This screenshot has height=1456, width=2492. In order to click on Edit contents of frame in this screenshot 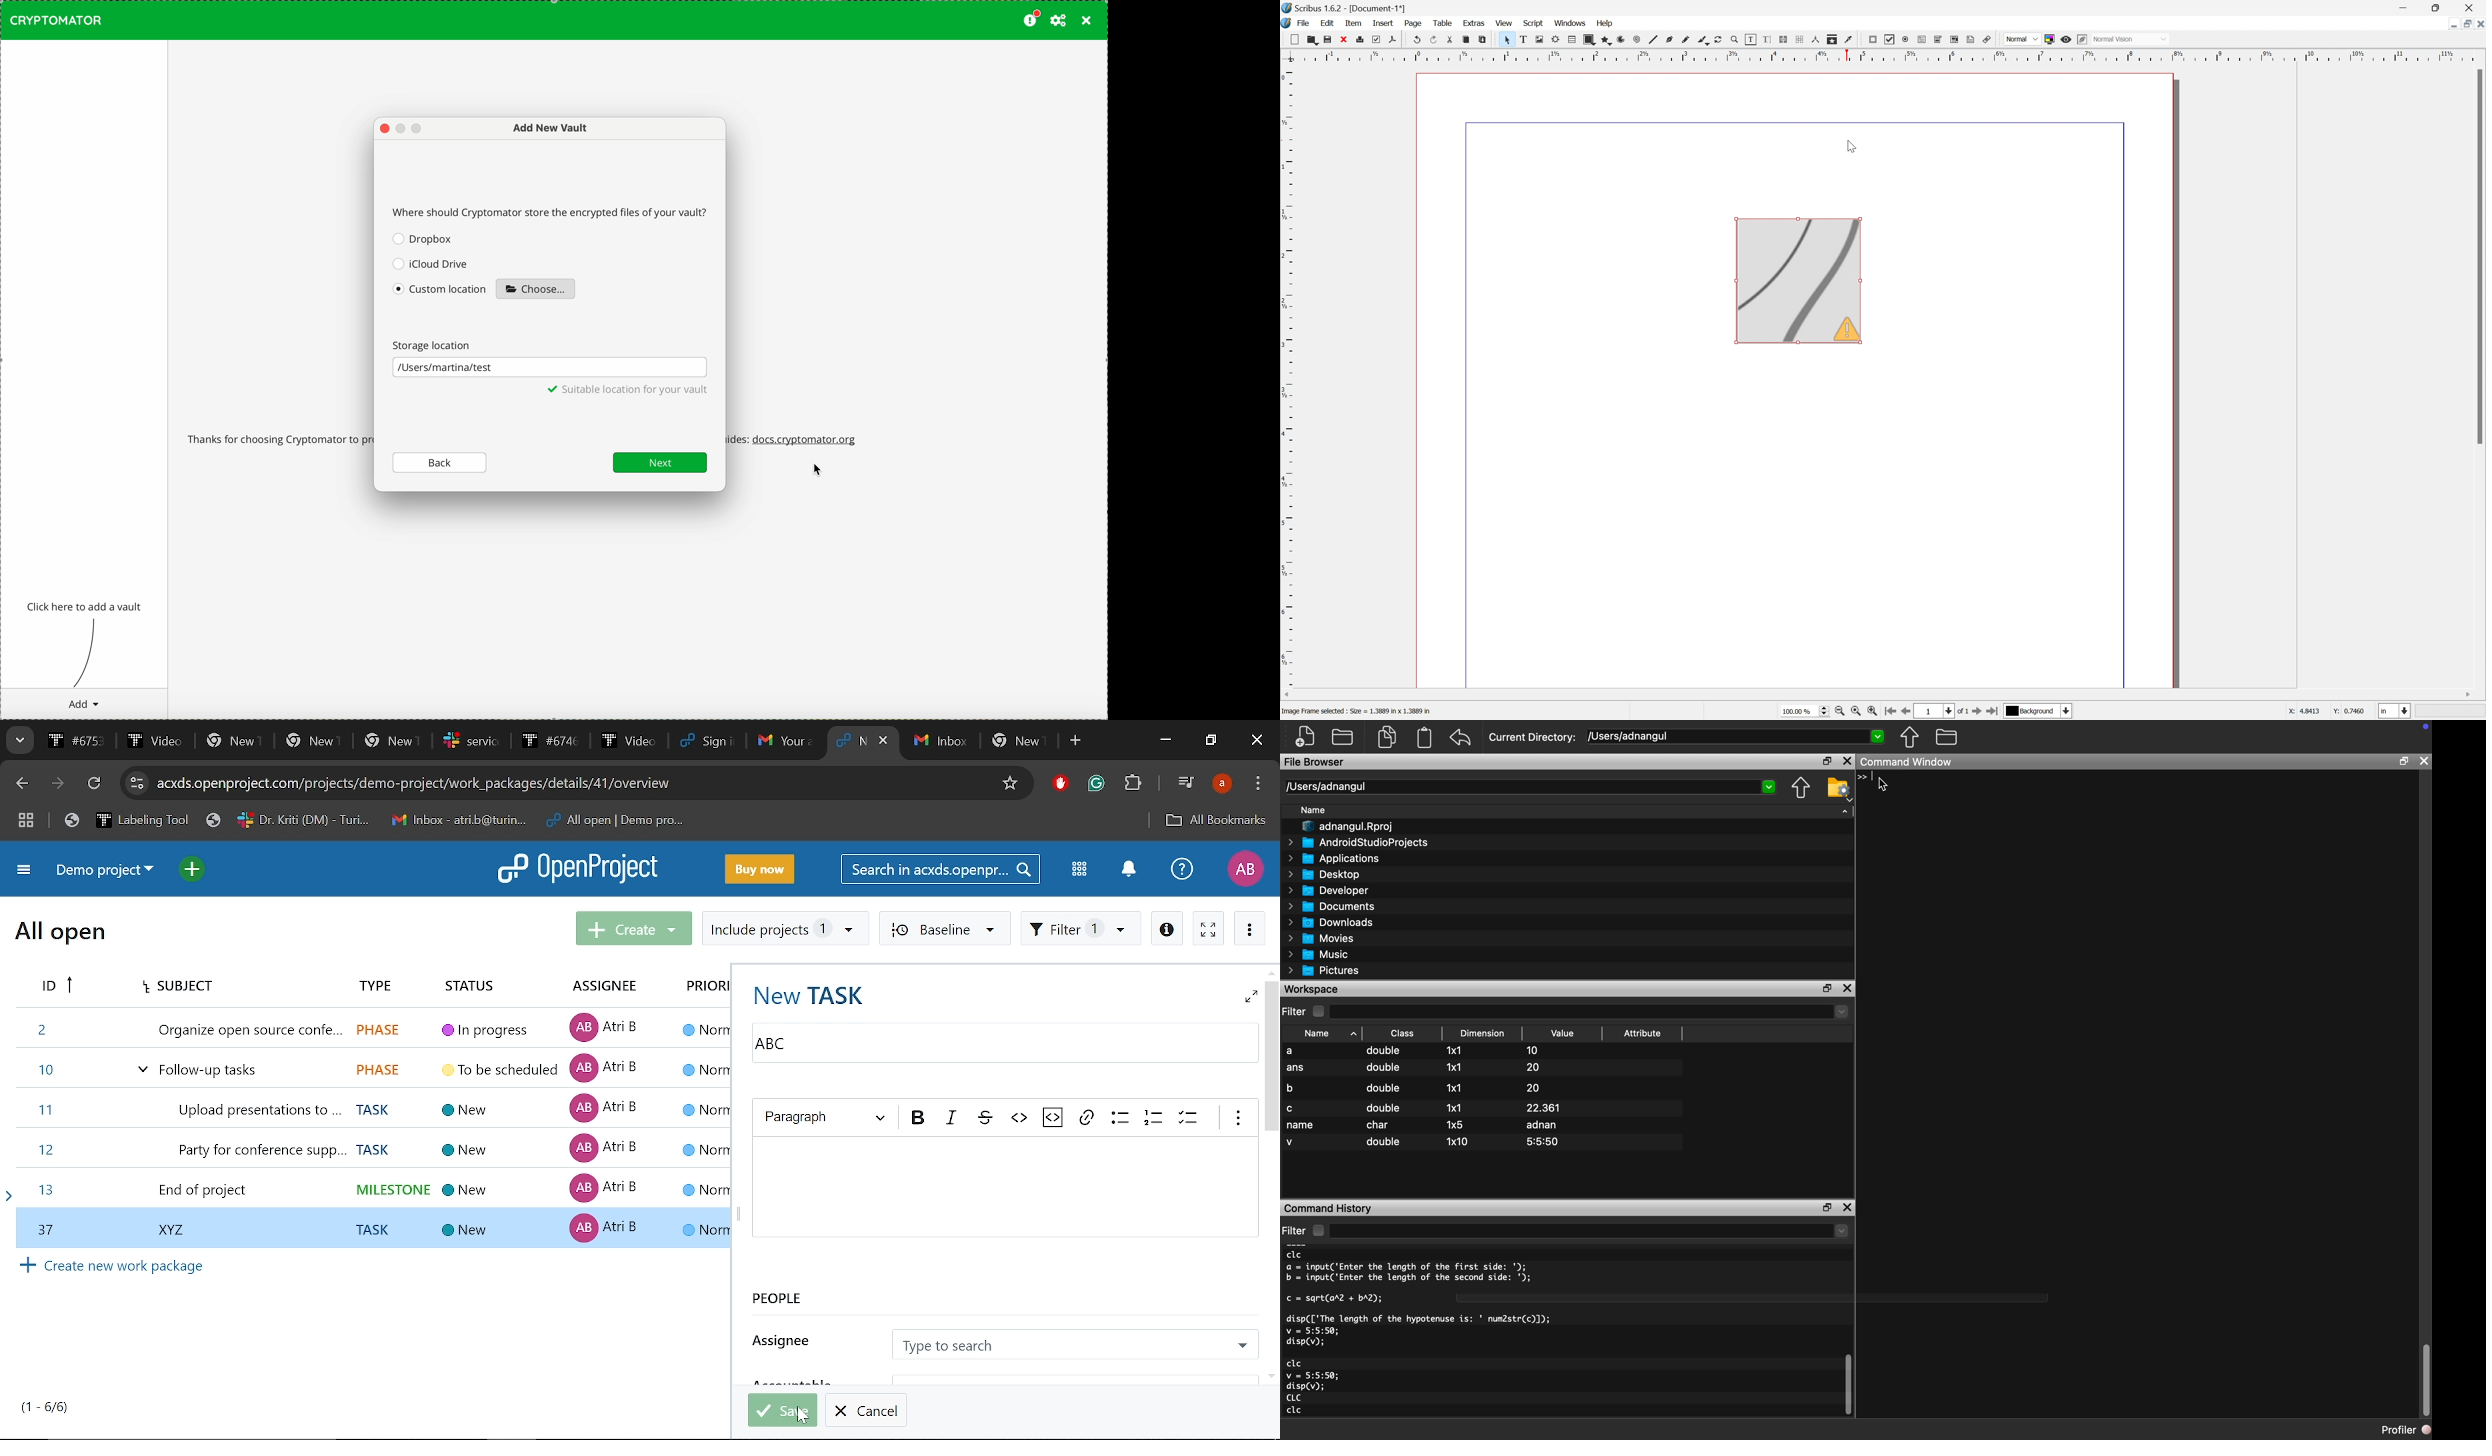, I will do `click(1751, 39)`.